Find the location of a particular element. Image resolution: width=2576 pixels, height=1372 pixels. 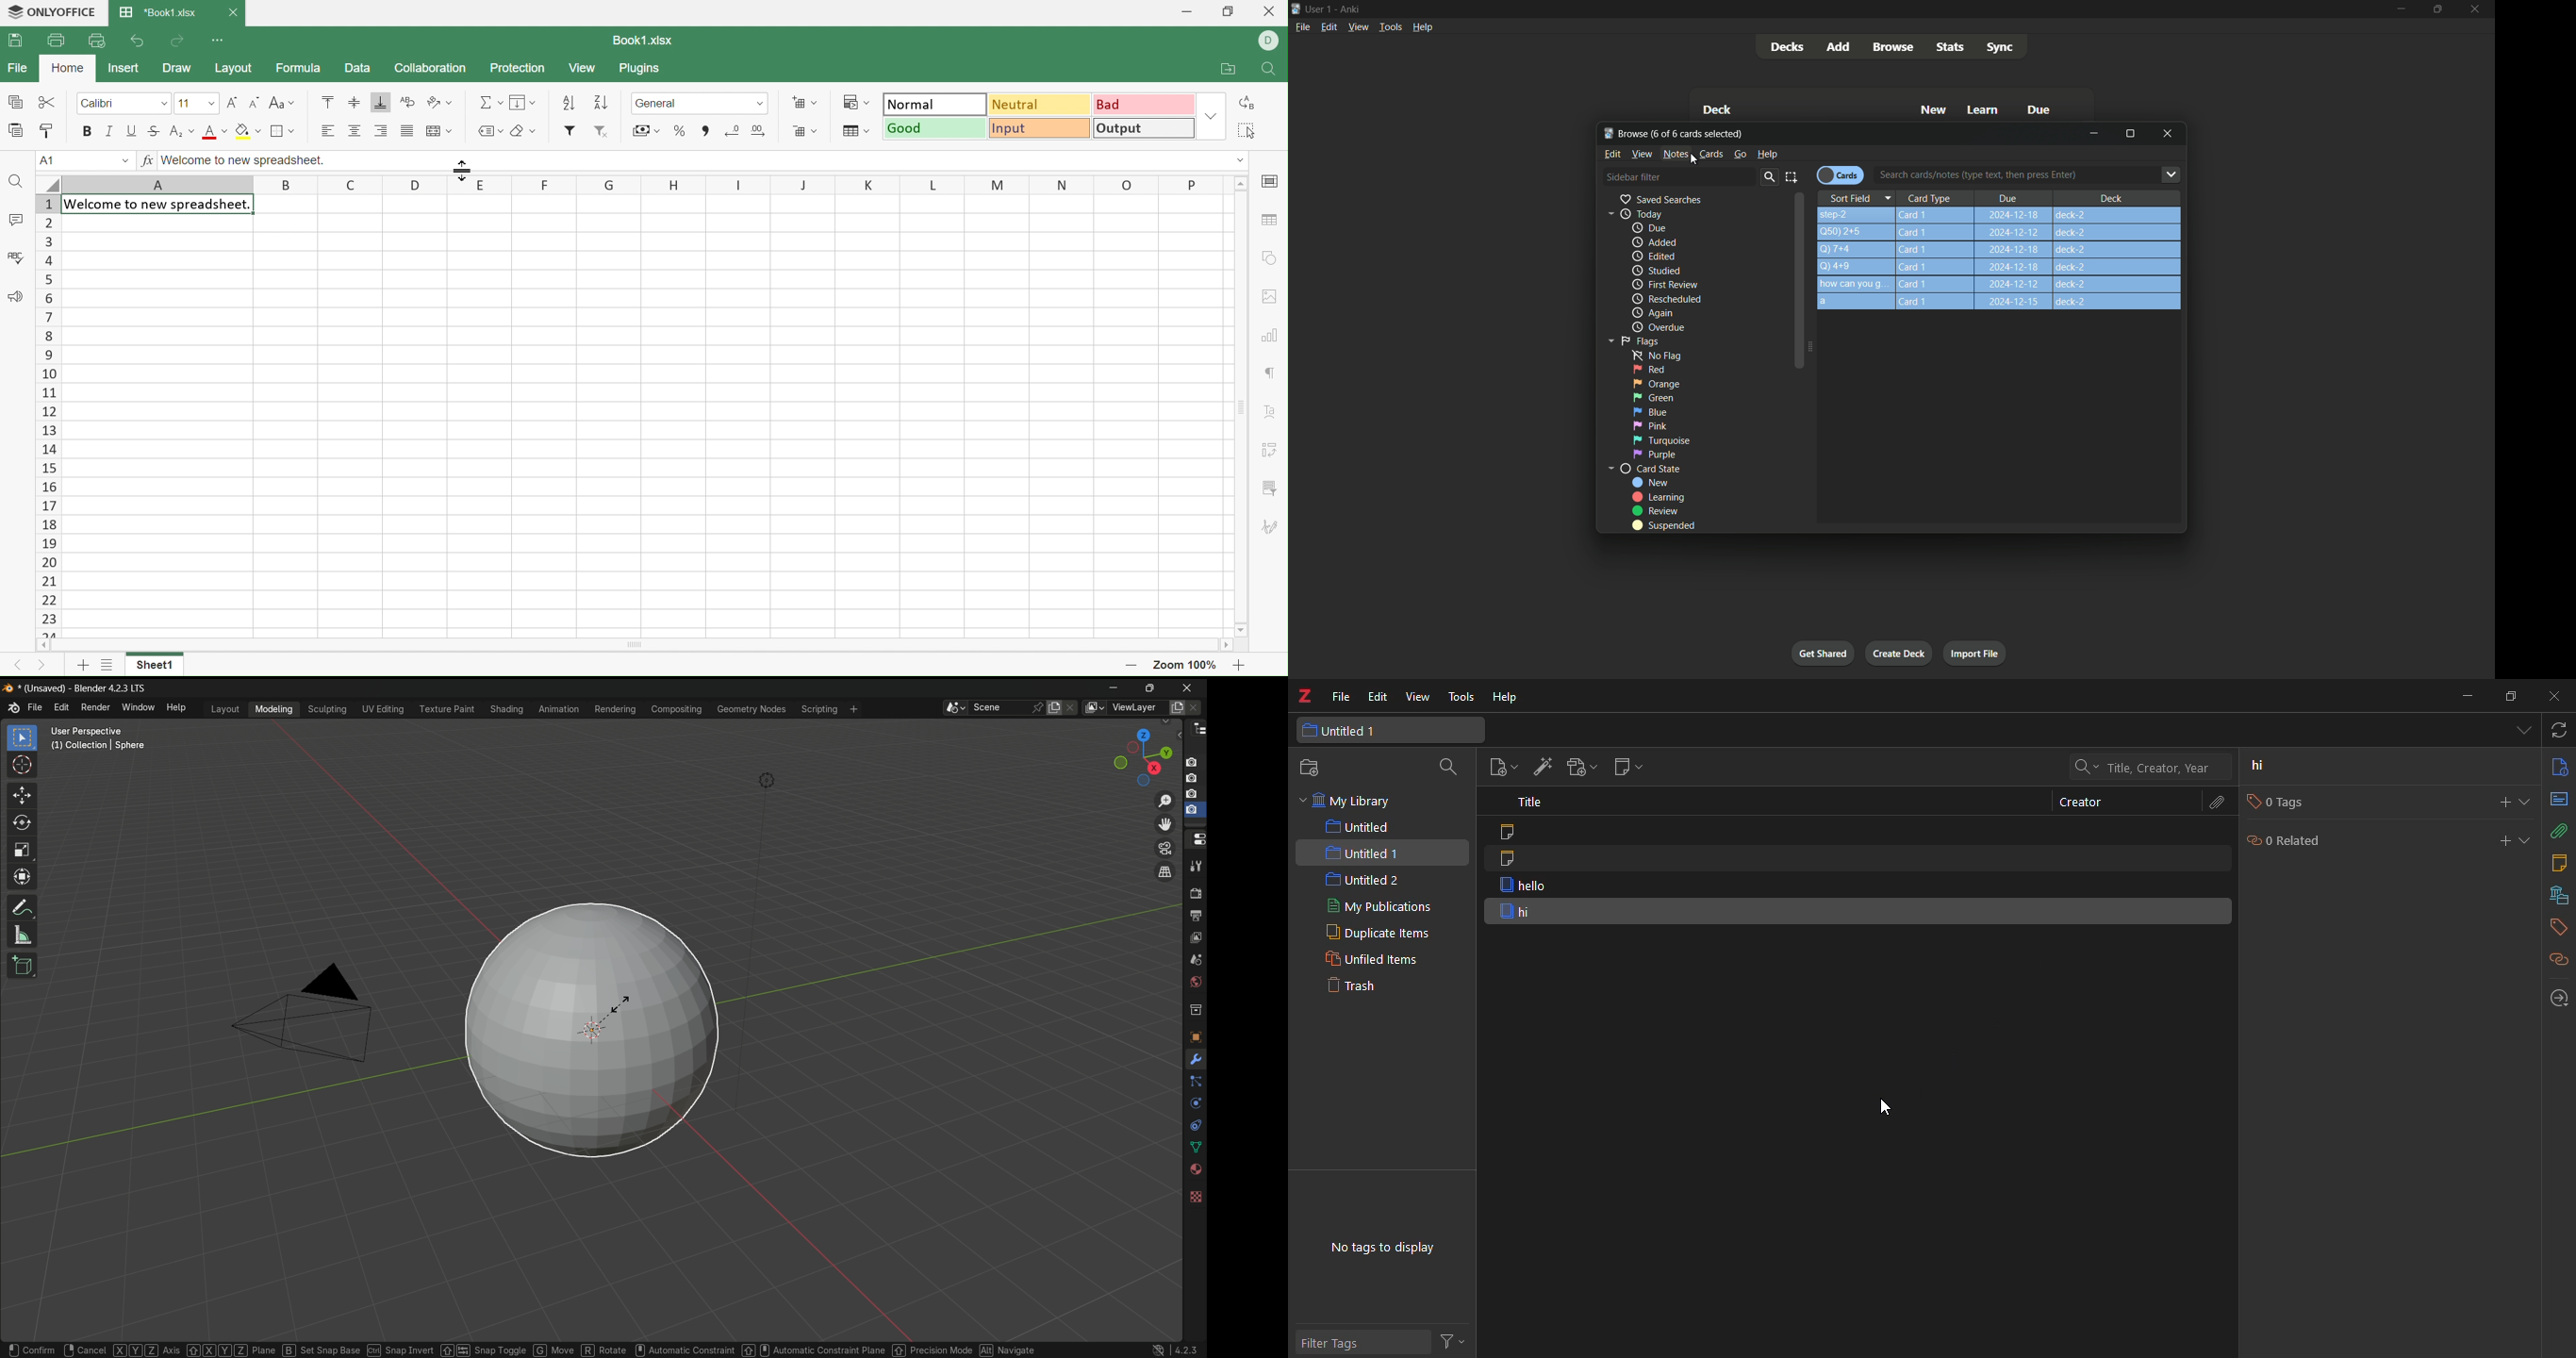

close is located at coordinates (2557, 694).